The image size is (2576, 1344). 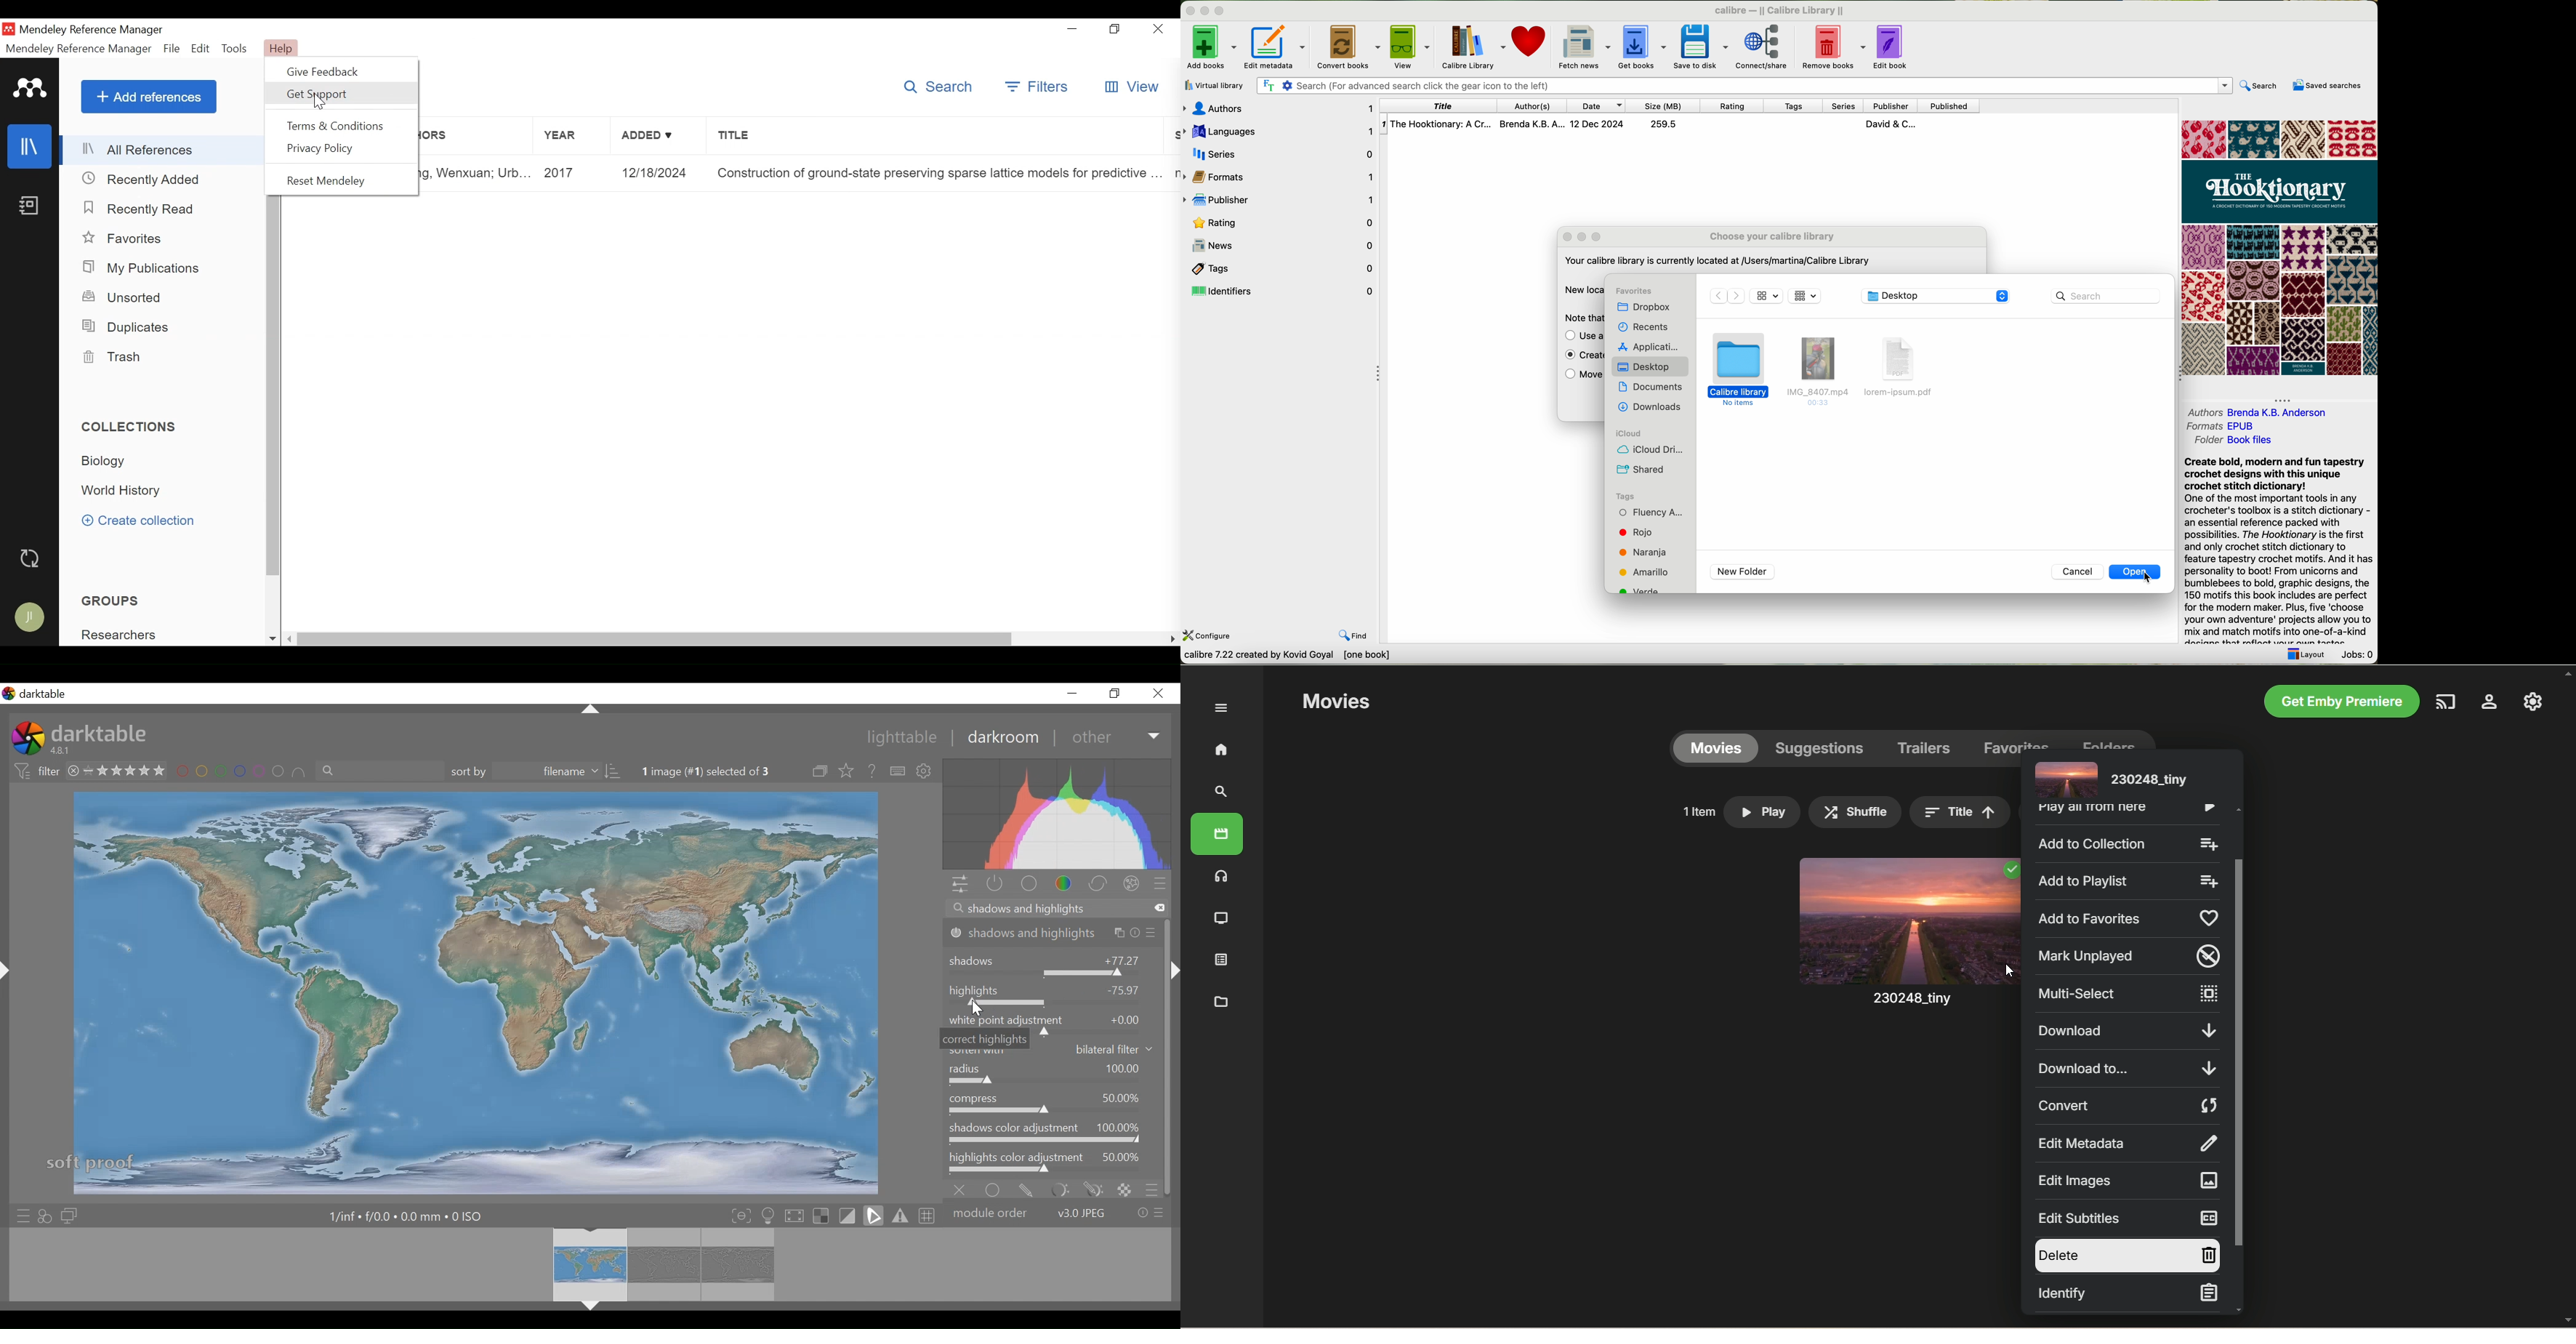 What do you see at coordinates (1581, 316) in the screenshot?
I see `note` at bounding box center [1581, 316].